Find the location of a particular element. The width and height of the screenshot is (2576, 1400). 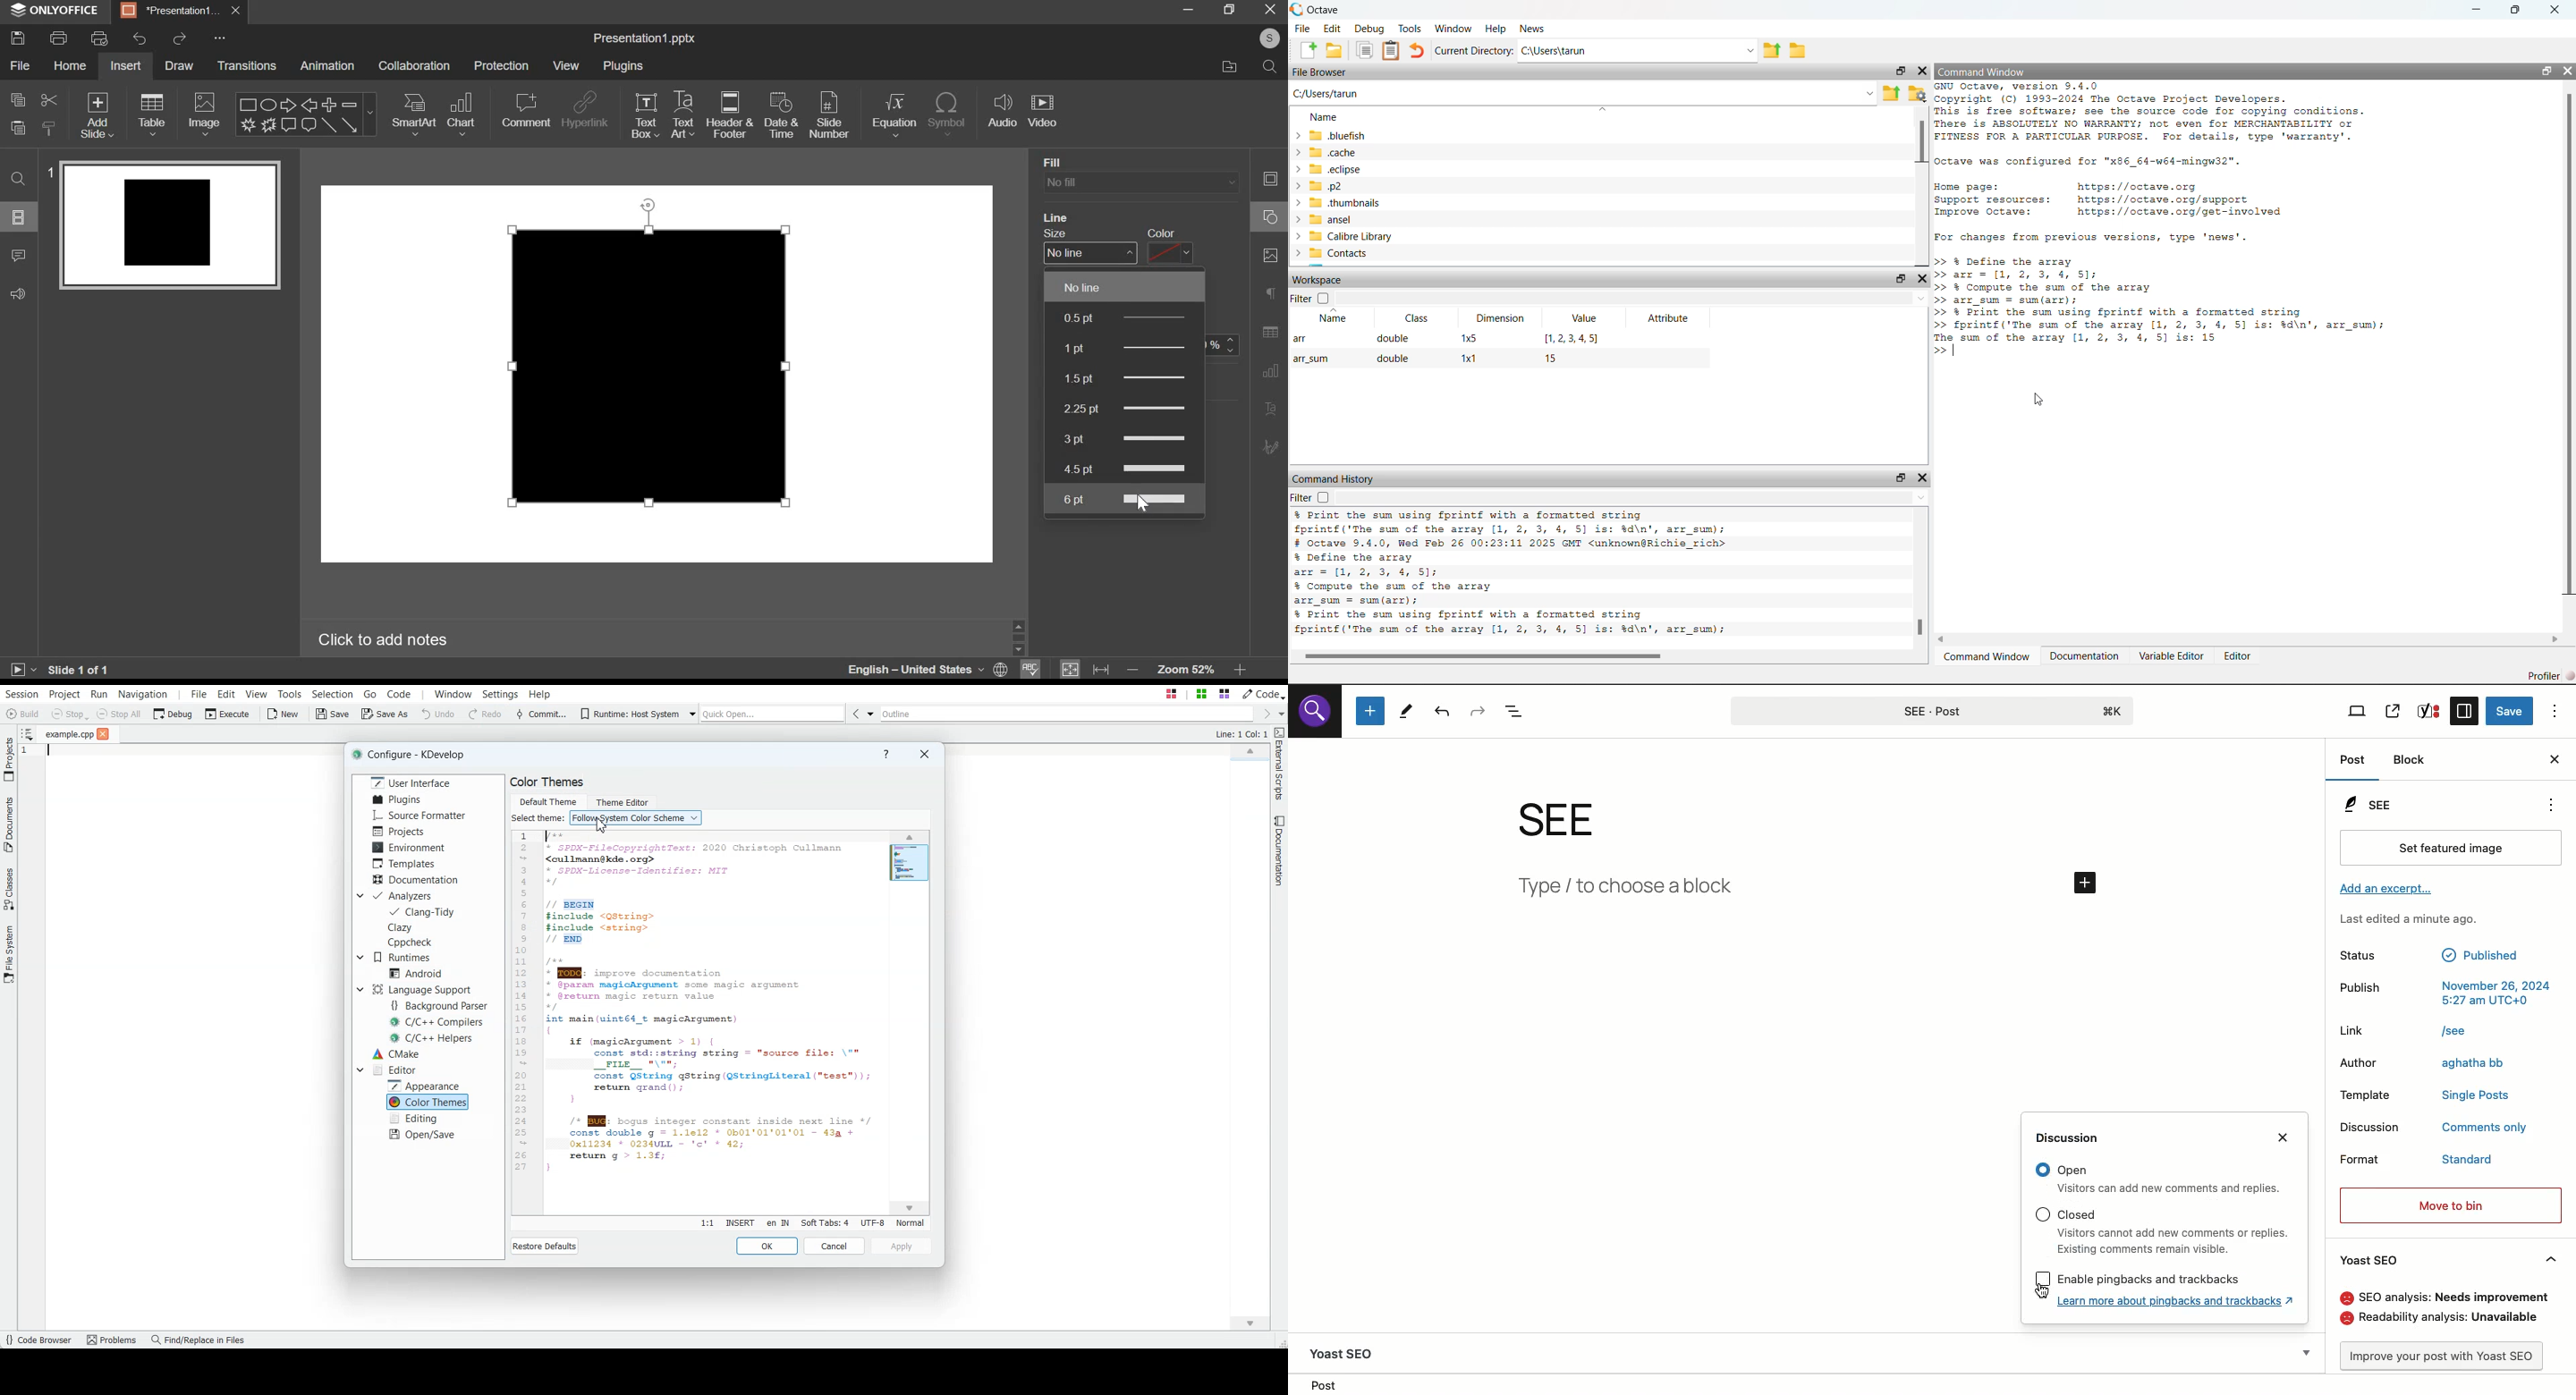

Shapes is located at coordinates (1269, 178).